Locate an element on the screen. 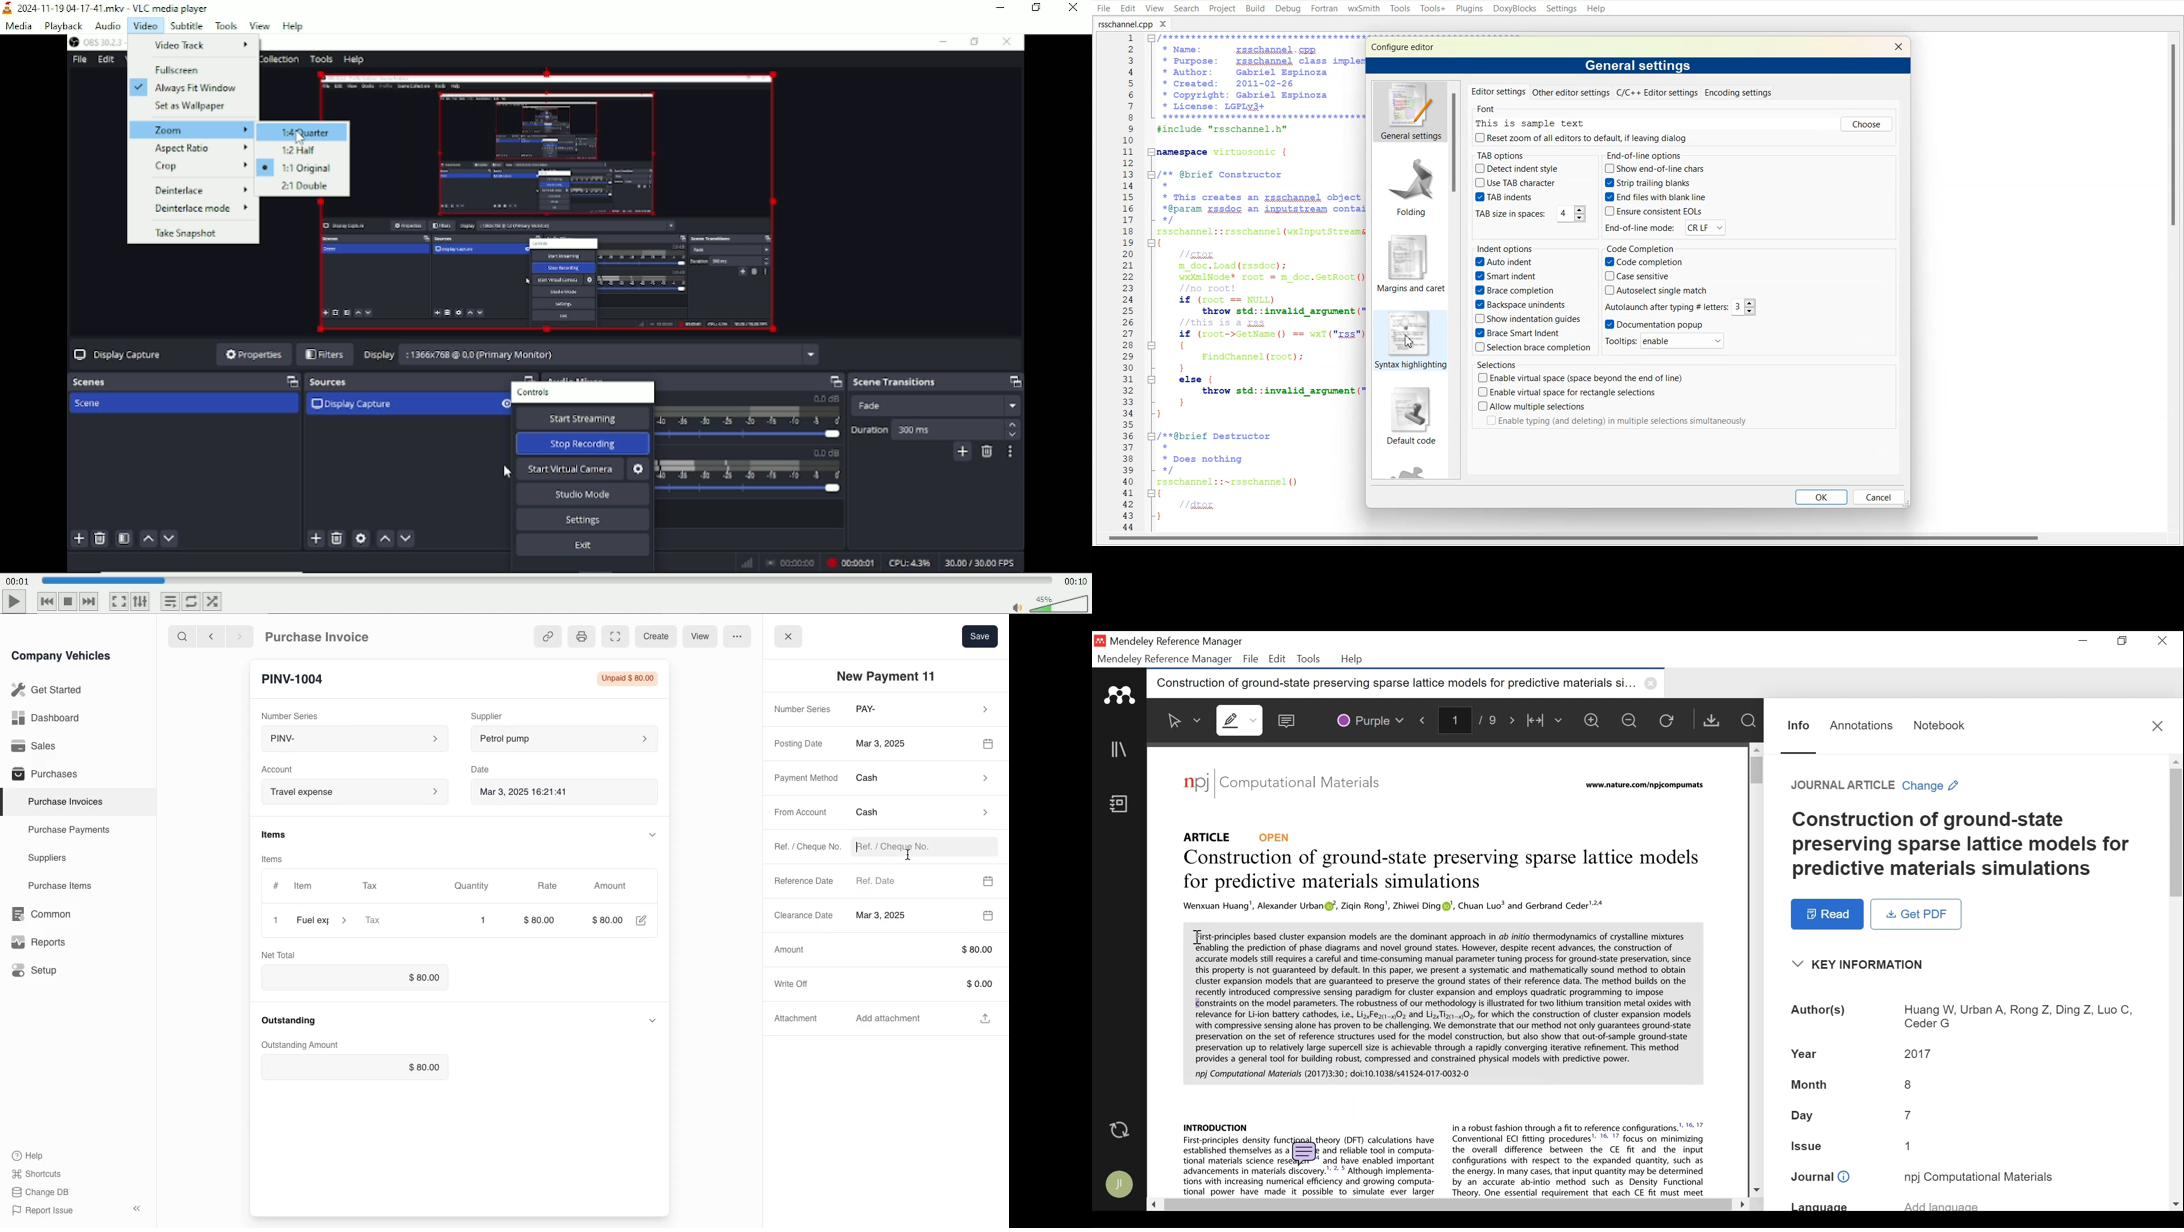 The height and width of the screenshot is (1232, 2184). 1 is located at coordinates (483, 920).